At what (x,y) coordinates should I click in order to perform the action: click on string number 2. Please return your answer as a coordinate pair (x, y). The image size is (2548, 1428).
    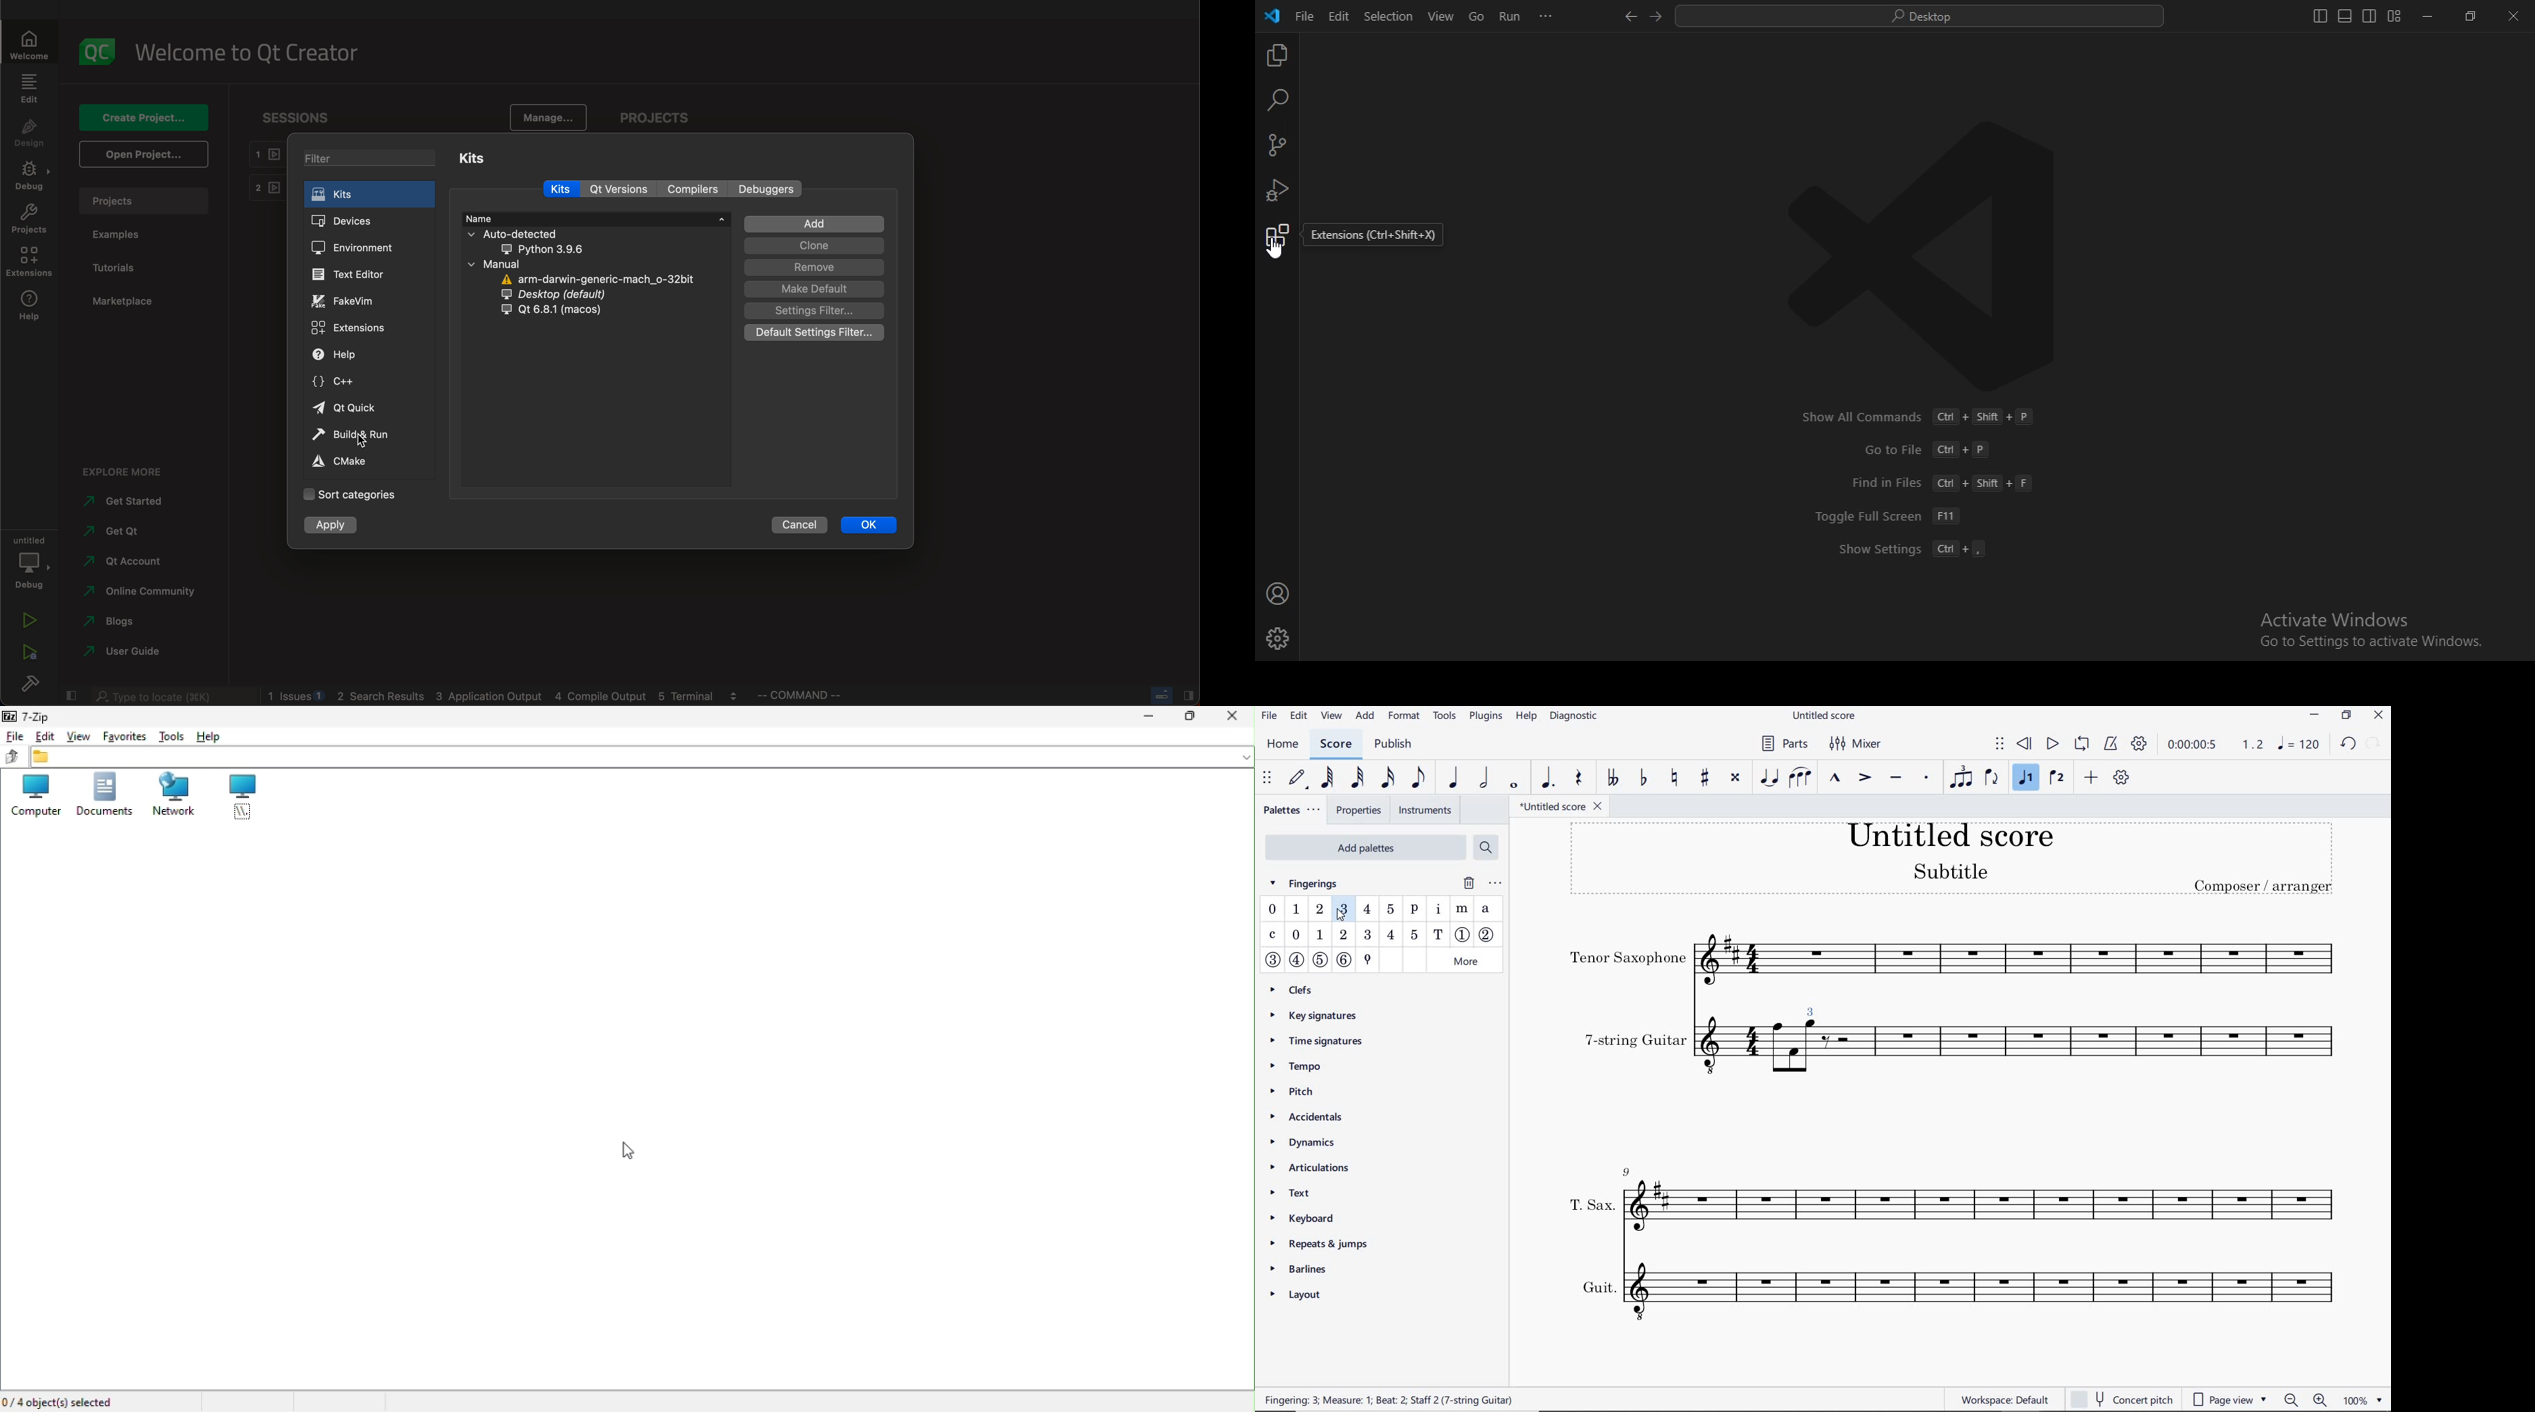
    Looking at the image, I should click on (1488, 935).